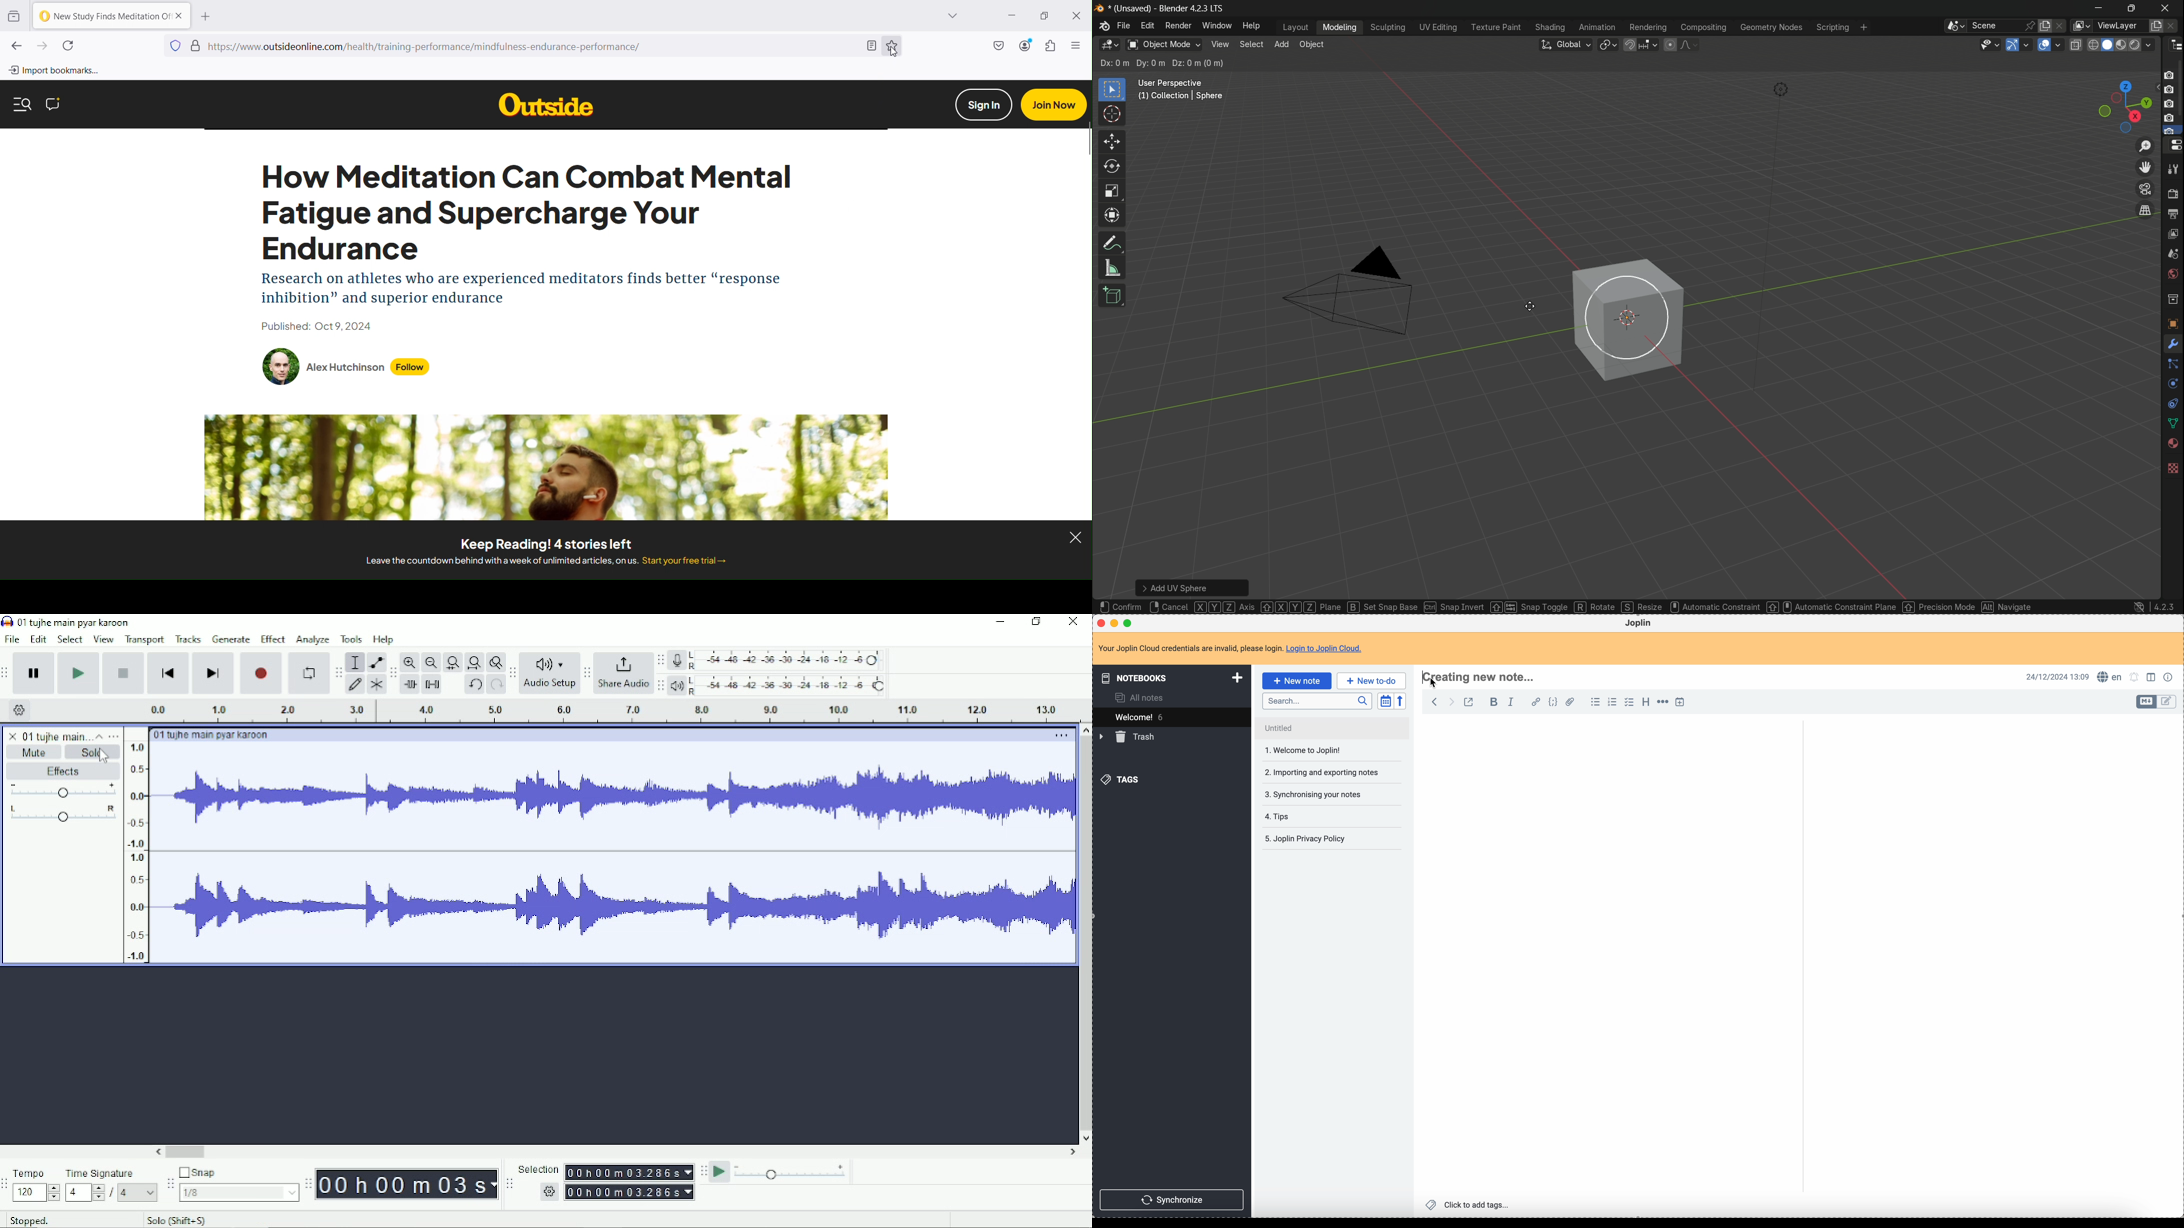 The height and width of the screenshot is (1232, 2184). Describe the element at coordinates (494, 662) in the screenshot. I see `Zoom Toggle` at that location.